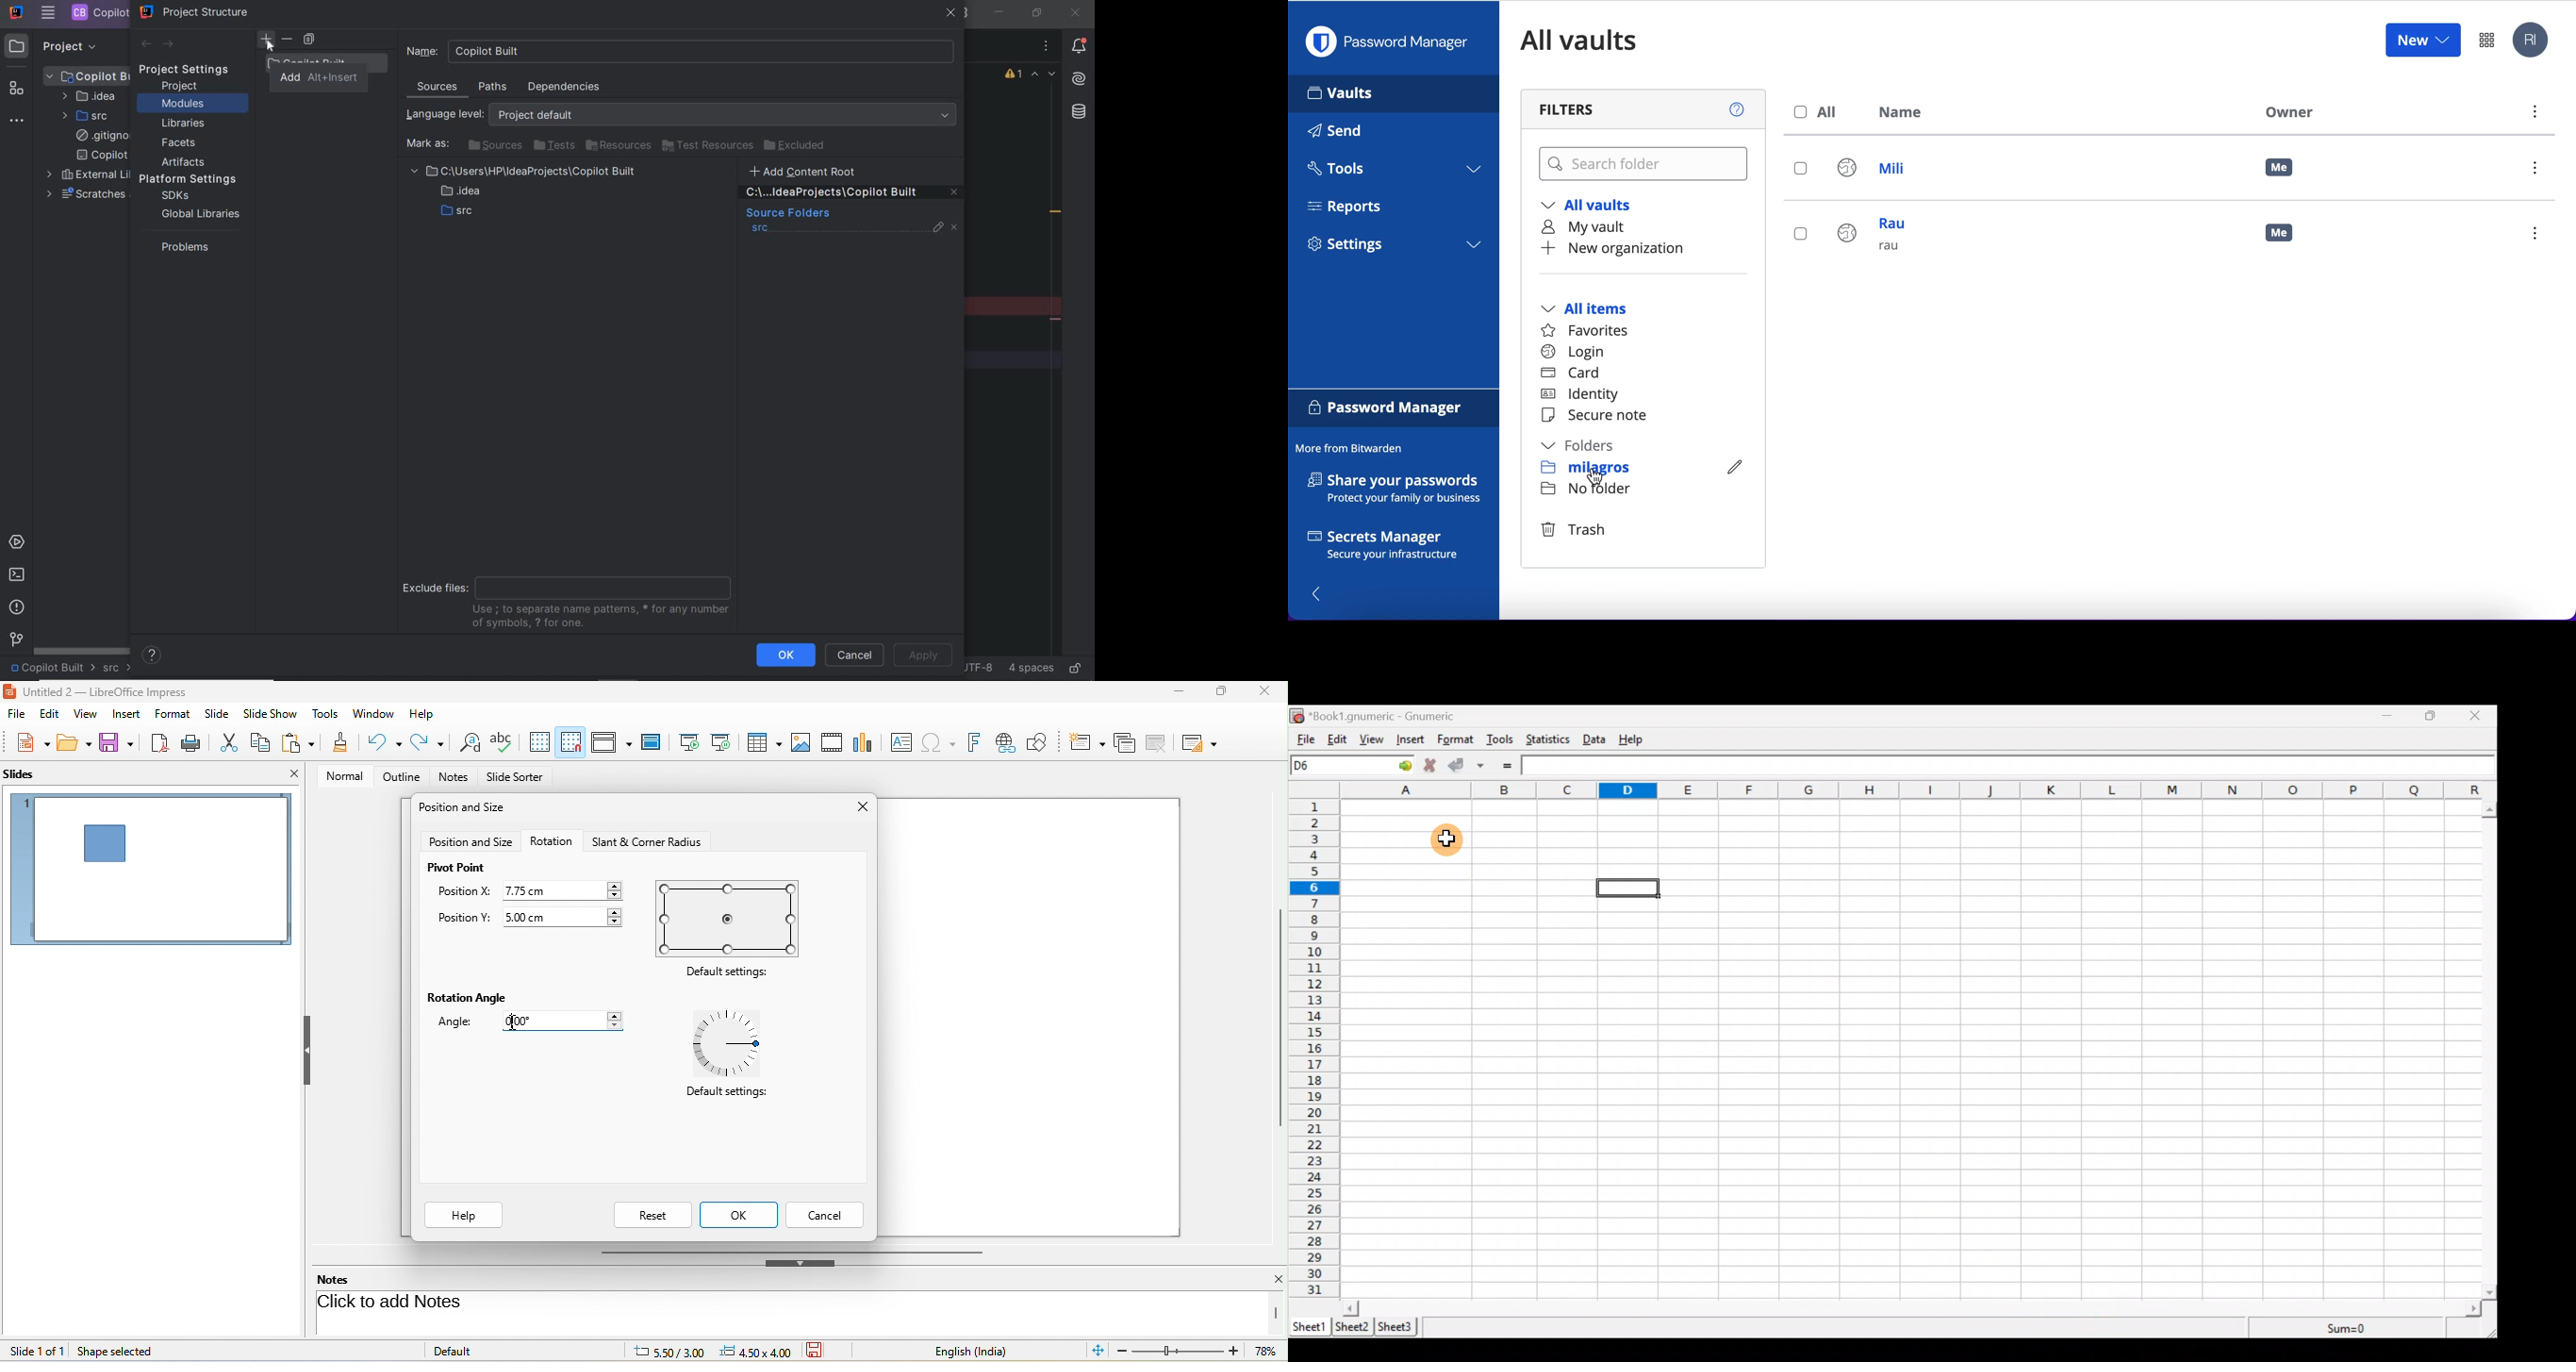 The height and width of the screenshot is (1372, 2576). Describe the element at coordinates (124, 714) in the screenshot. I see `insert` at that location.